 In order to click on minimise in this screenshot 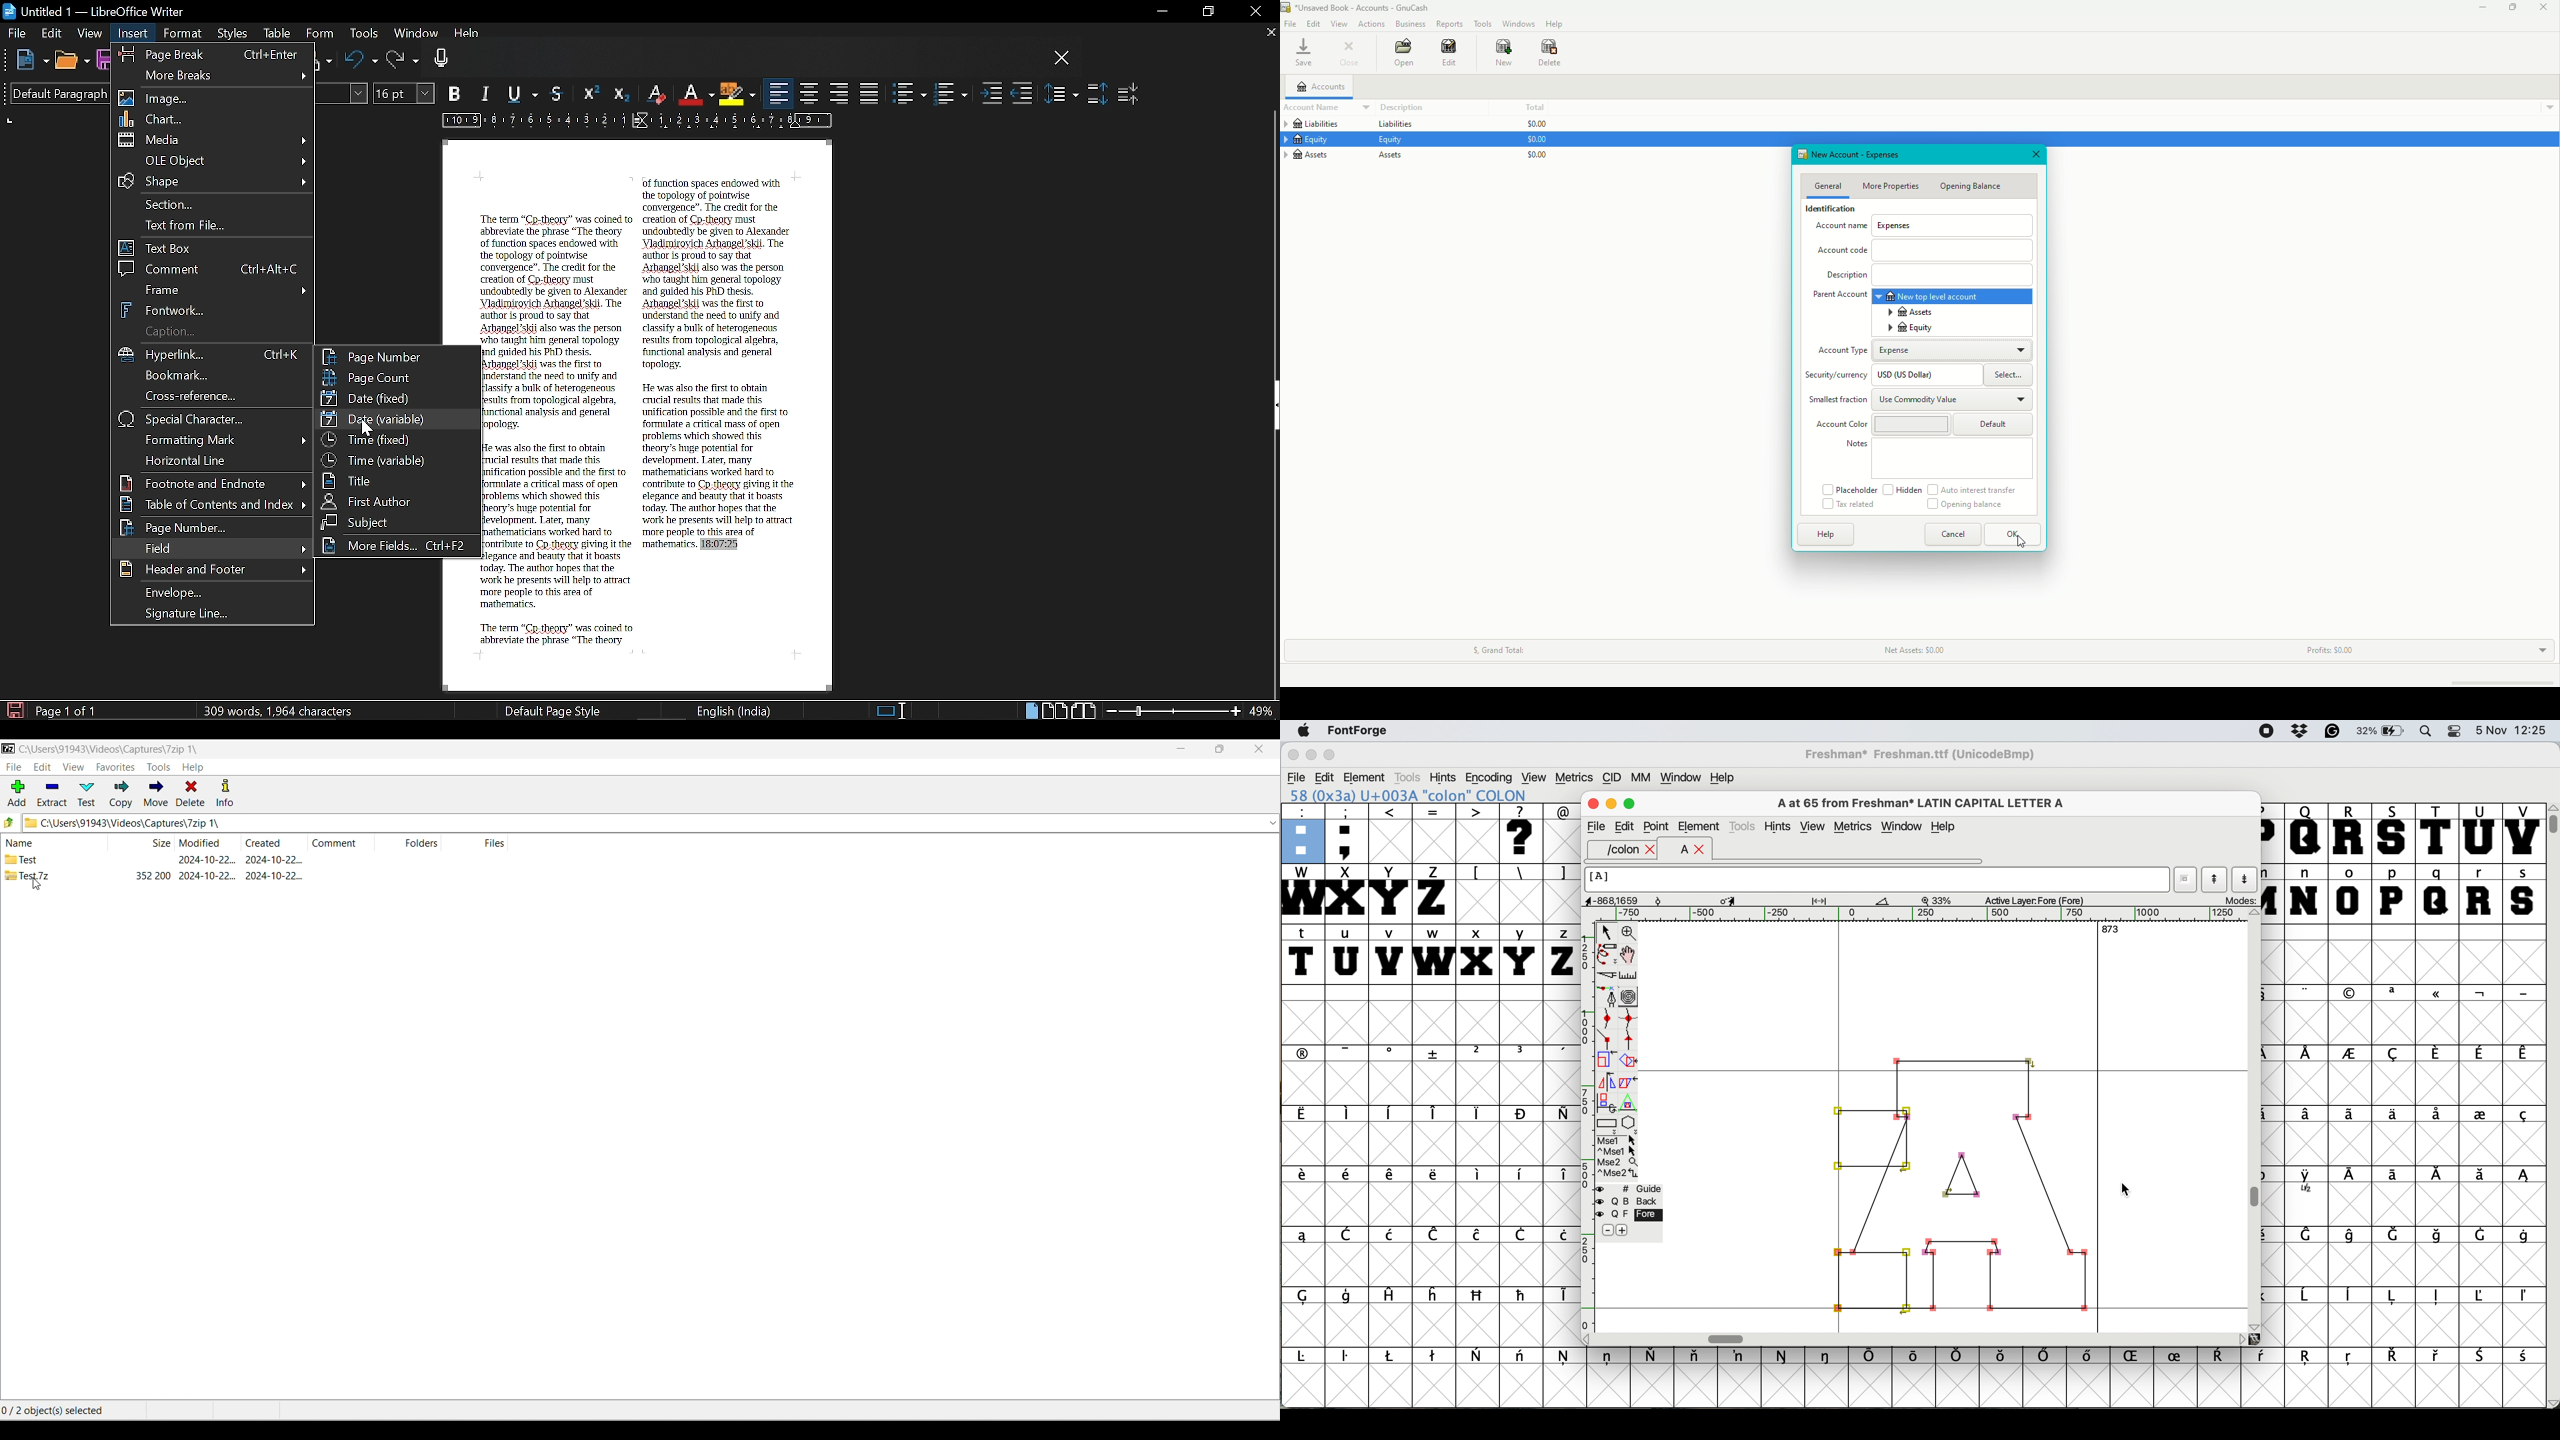, I will do `click(1310, 755)`.